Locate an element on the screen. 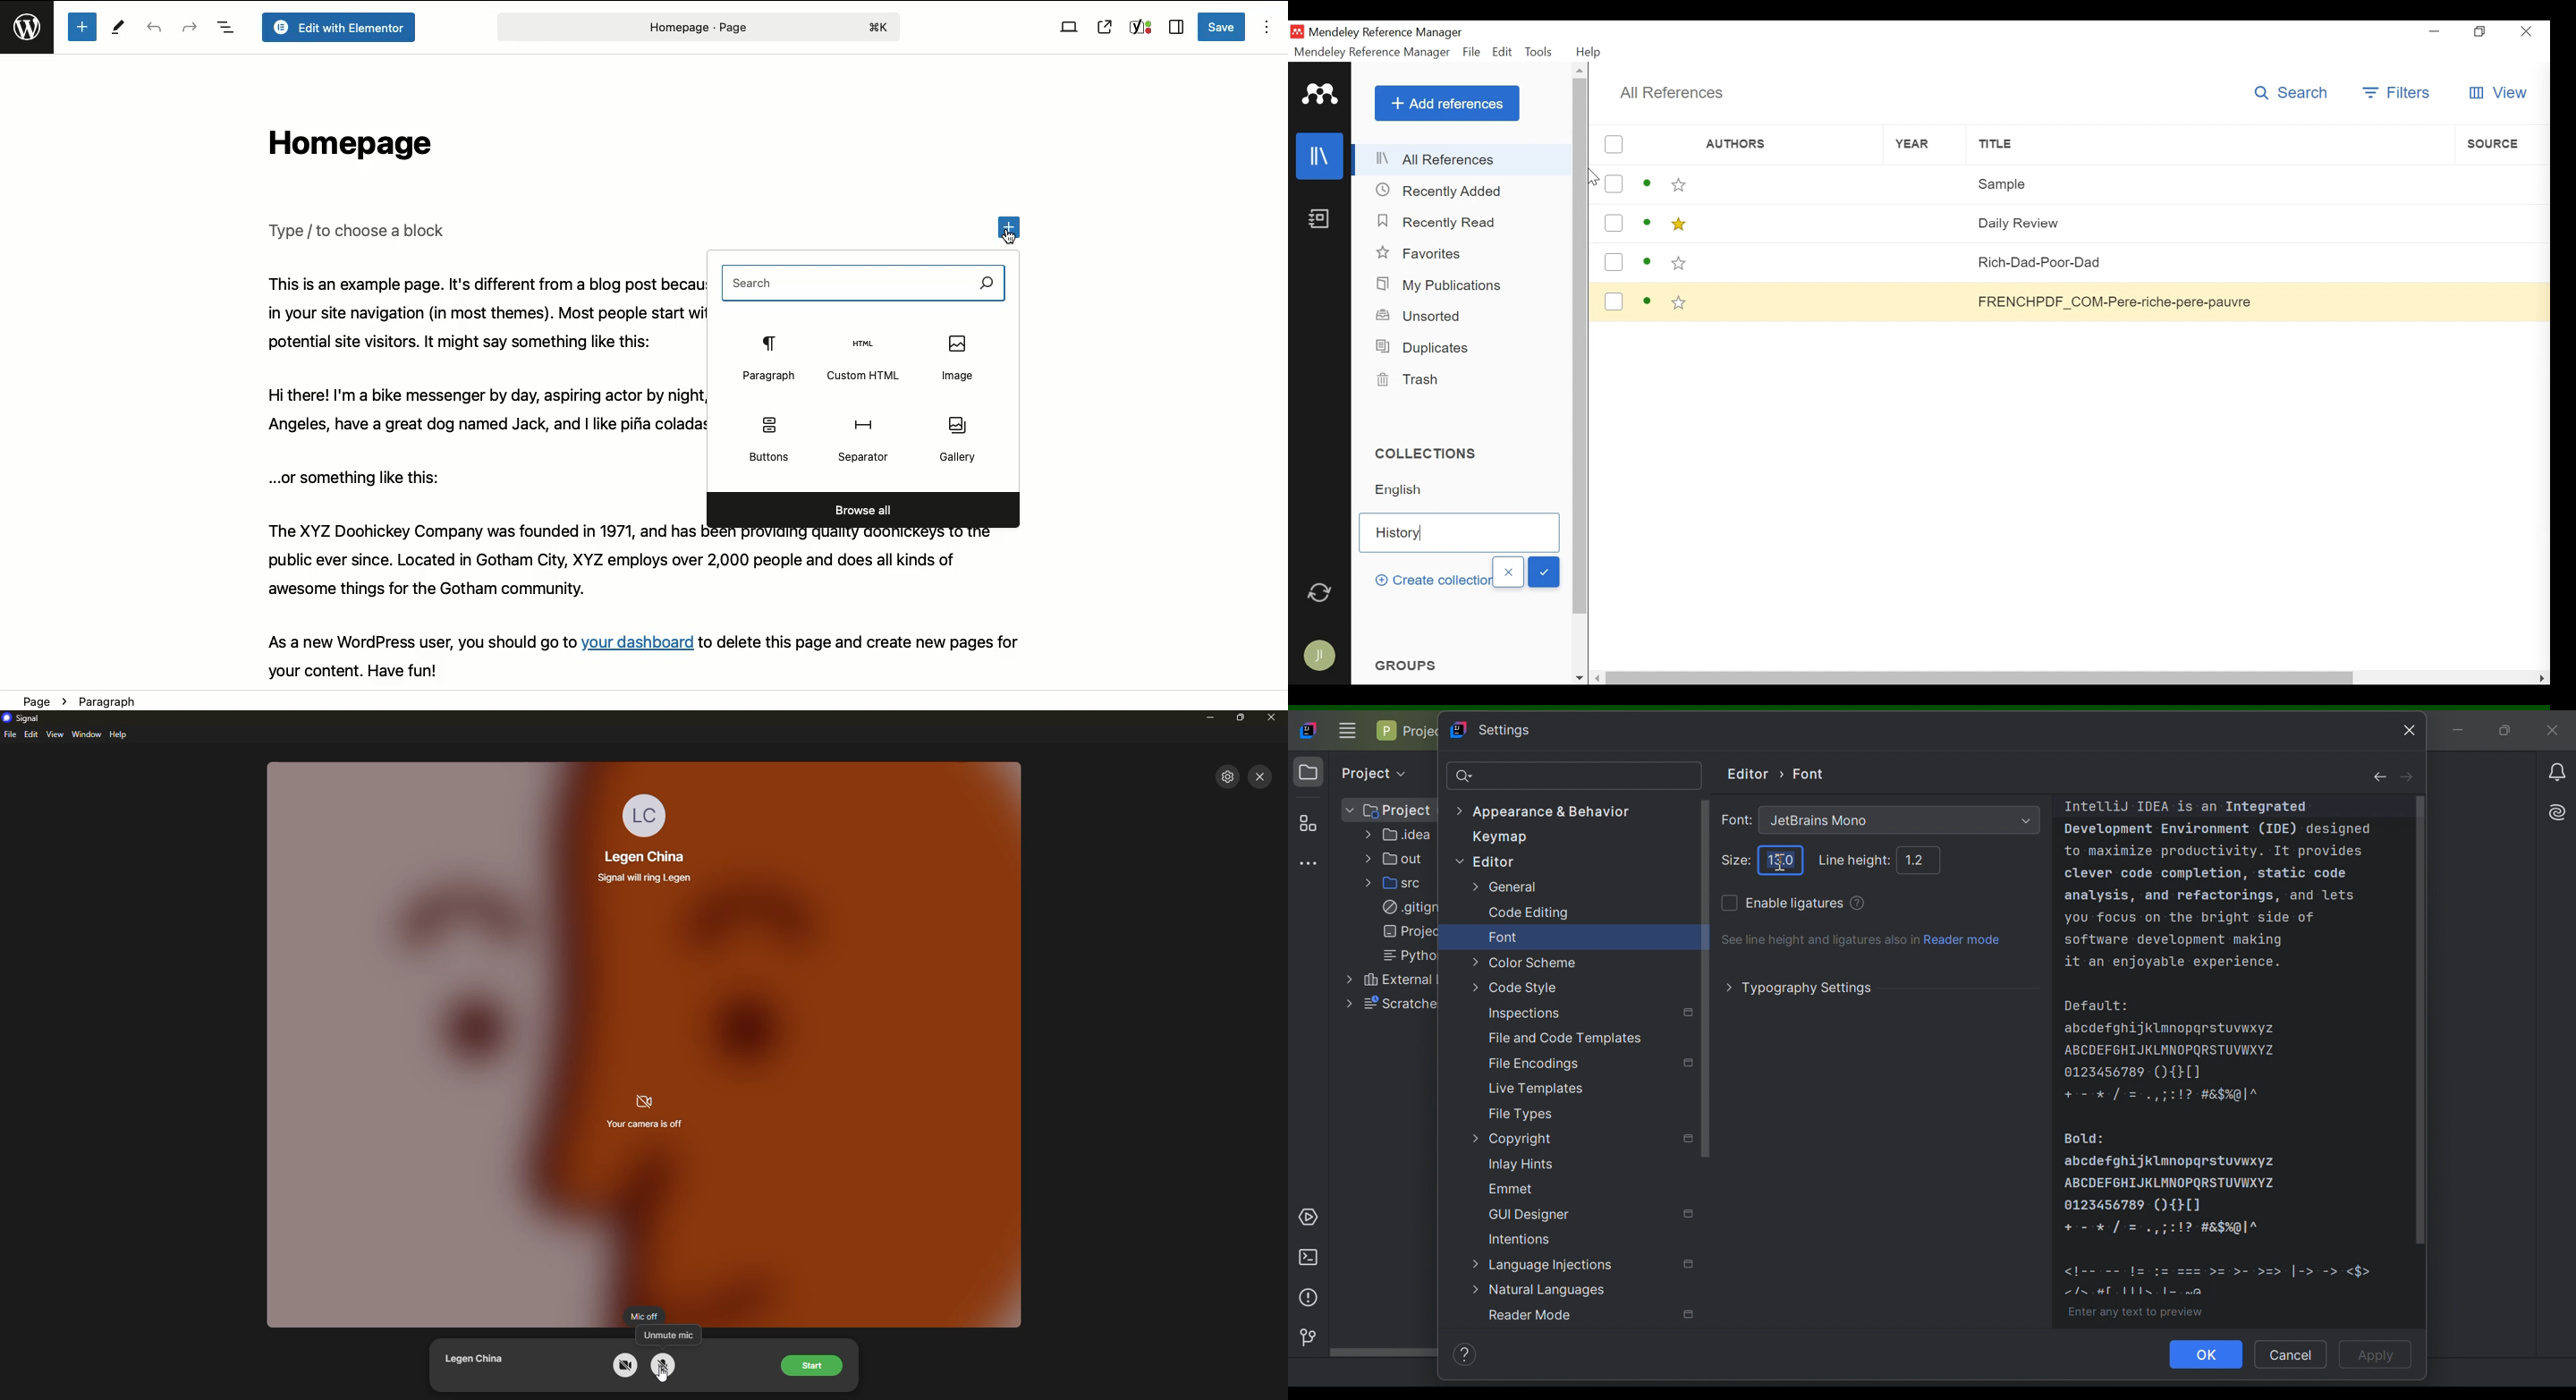  contact is located at coordinates (643, 857).